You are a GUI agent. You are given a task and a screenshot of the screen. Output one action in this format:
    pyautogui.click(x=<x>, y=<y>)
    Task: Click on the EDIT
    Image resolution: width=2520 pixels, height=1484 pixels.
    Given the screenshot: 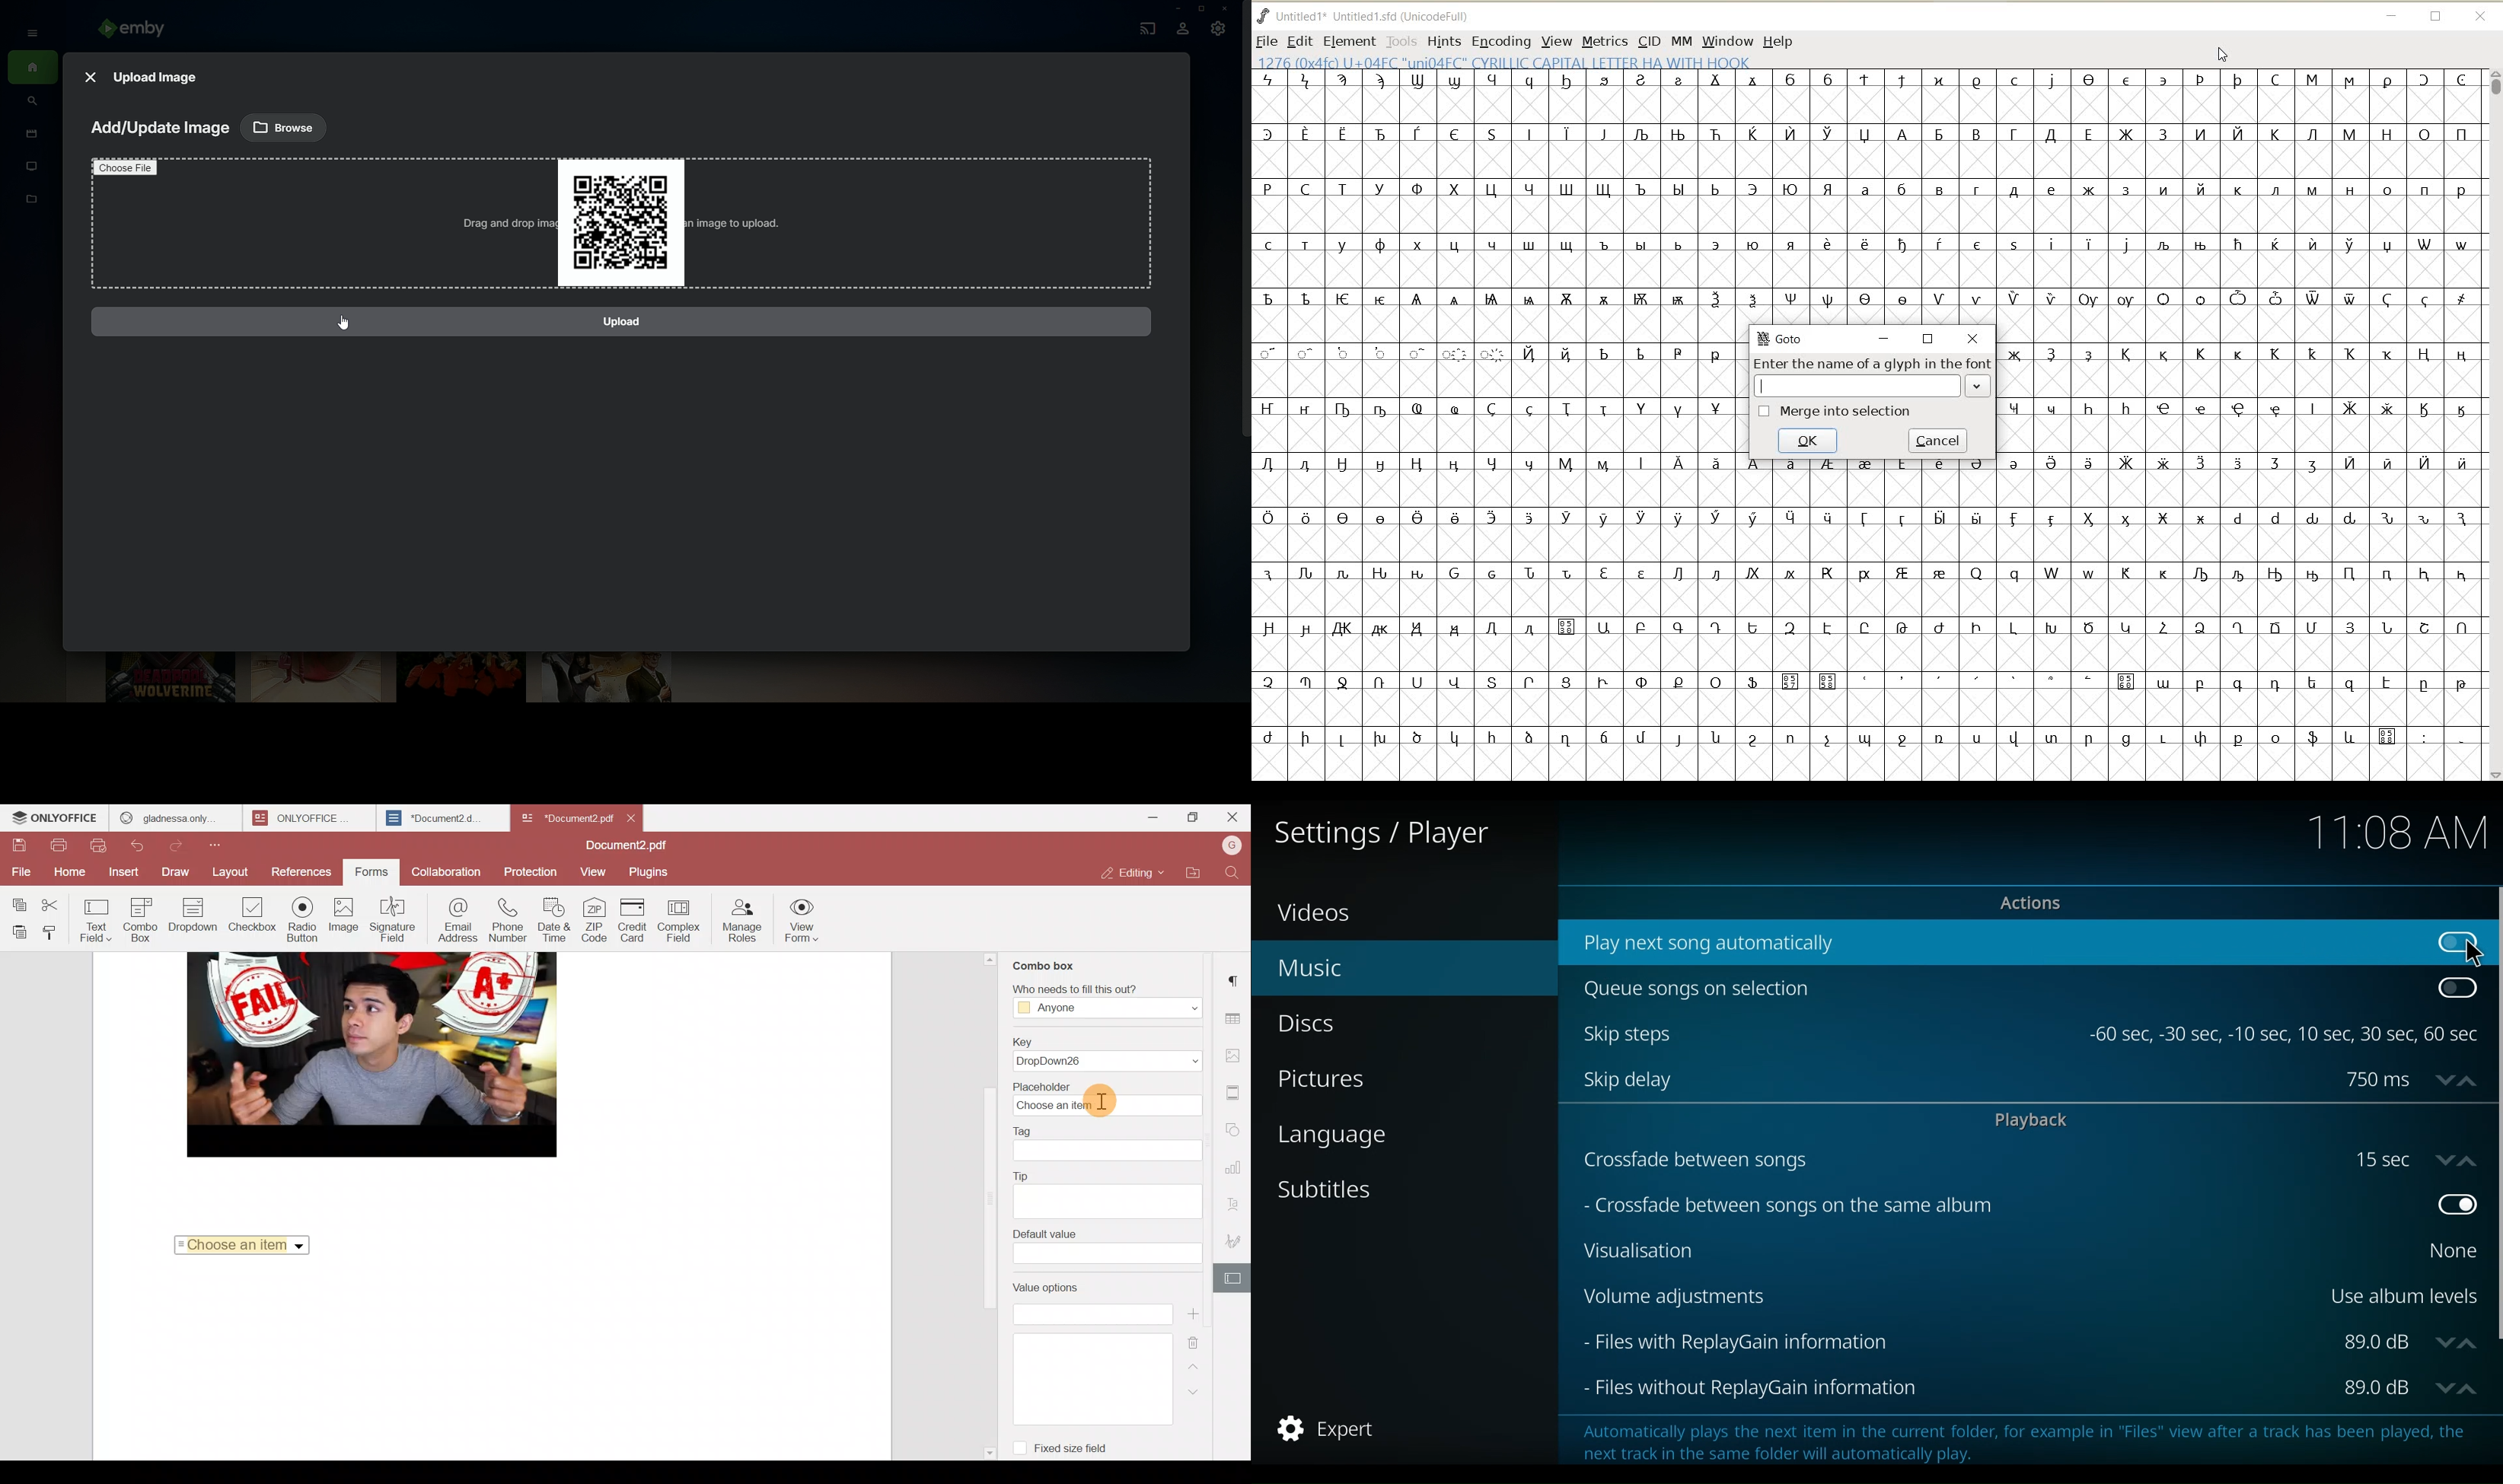 What is the action you would take?
    pyautogui.click(x=1299, y=41)
    